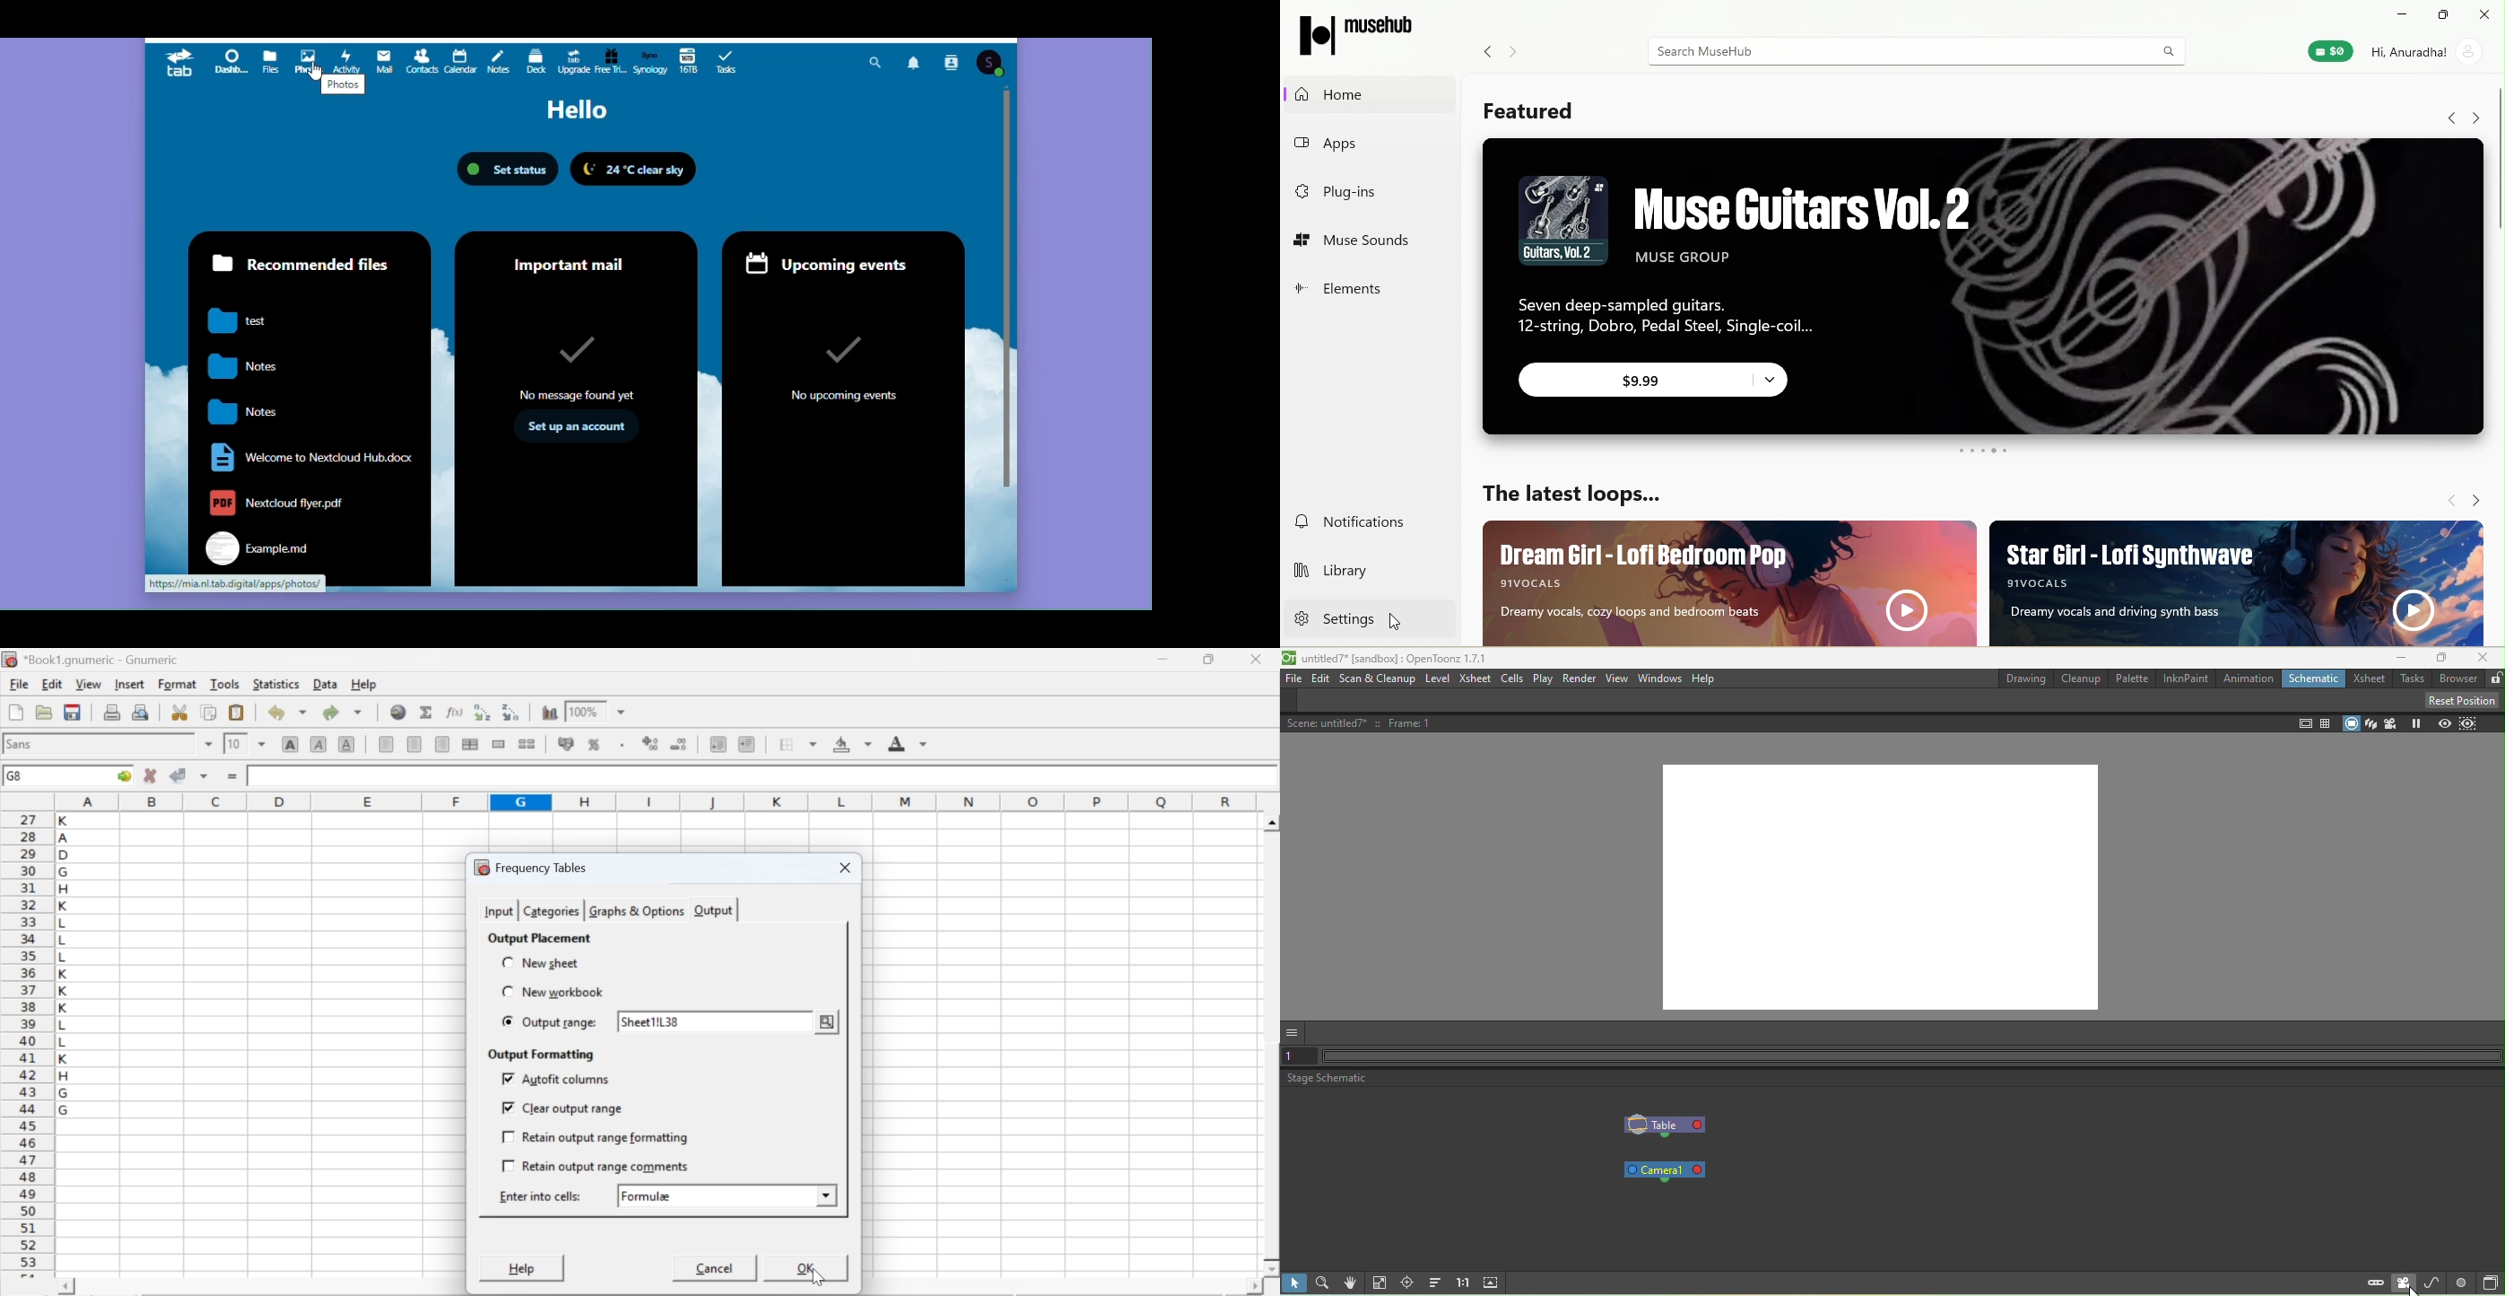 Image resolution: width=2520 pixels, height=1316 pixels. What do you see at coordinates (716, 1271) in the screenshot?
I see `Cancel` at bounding box center [716, 1271].